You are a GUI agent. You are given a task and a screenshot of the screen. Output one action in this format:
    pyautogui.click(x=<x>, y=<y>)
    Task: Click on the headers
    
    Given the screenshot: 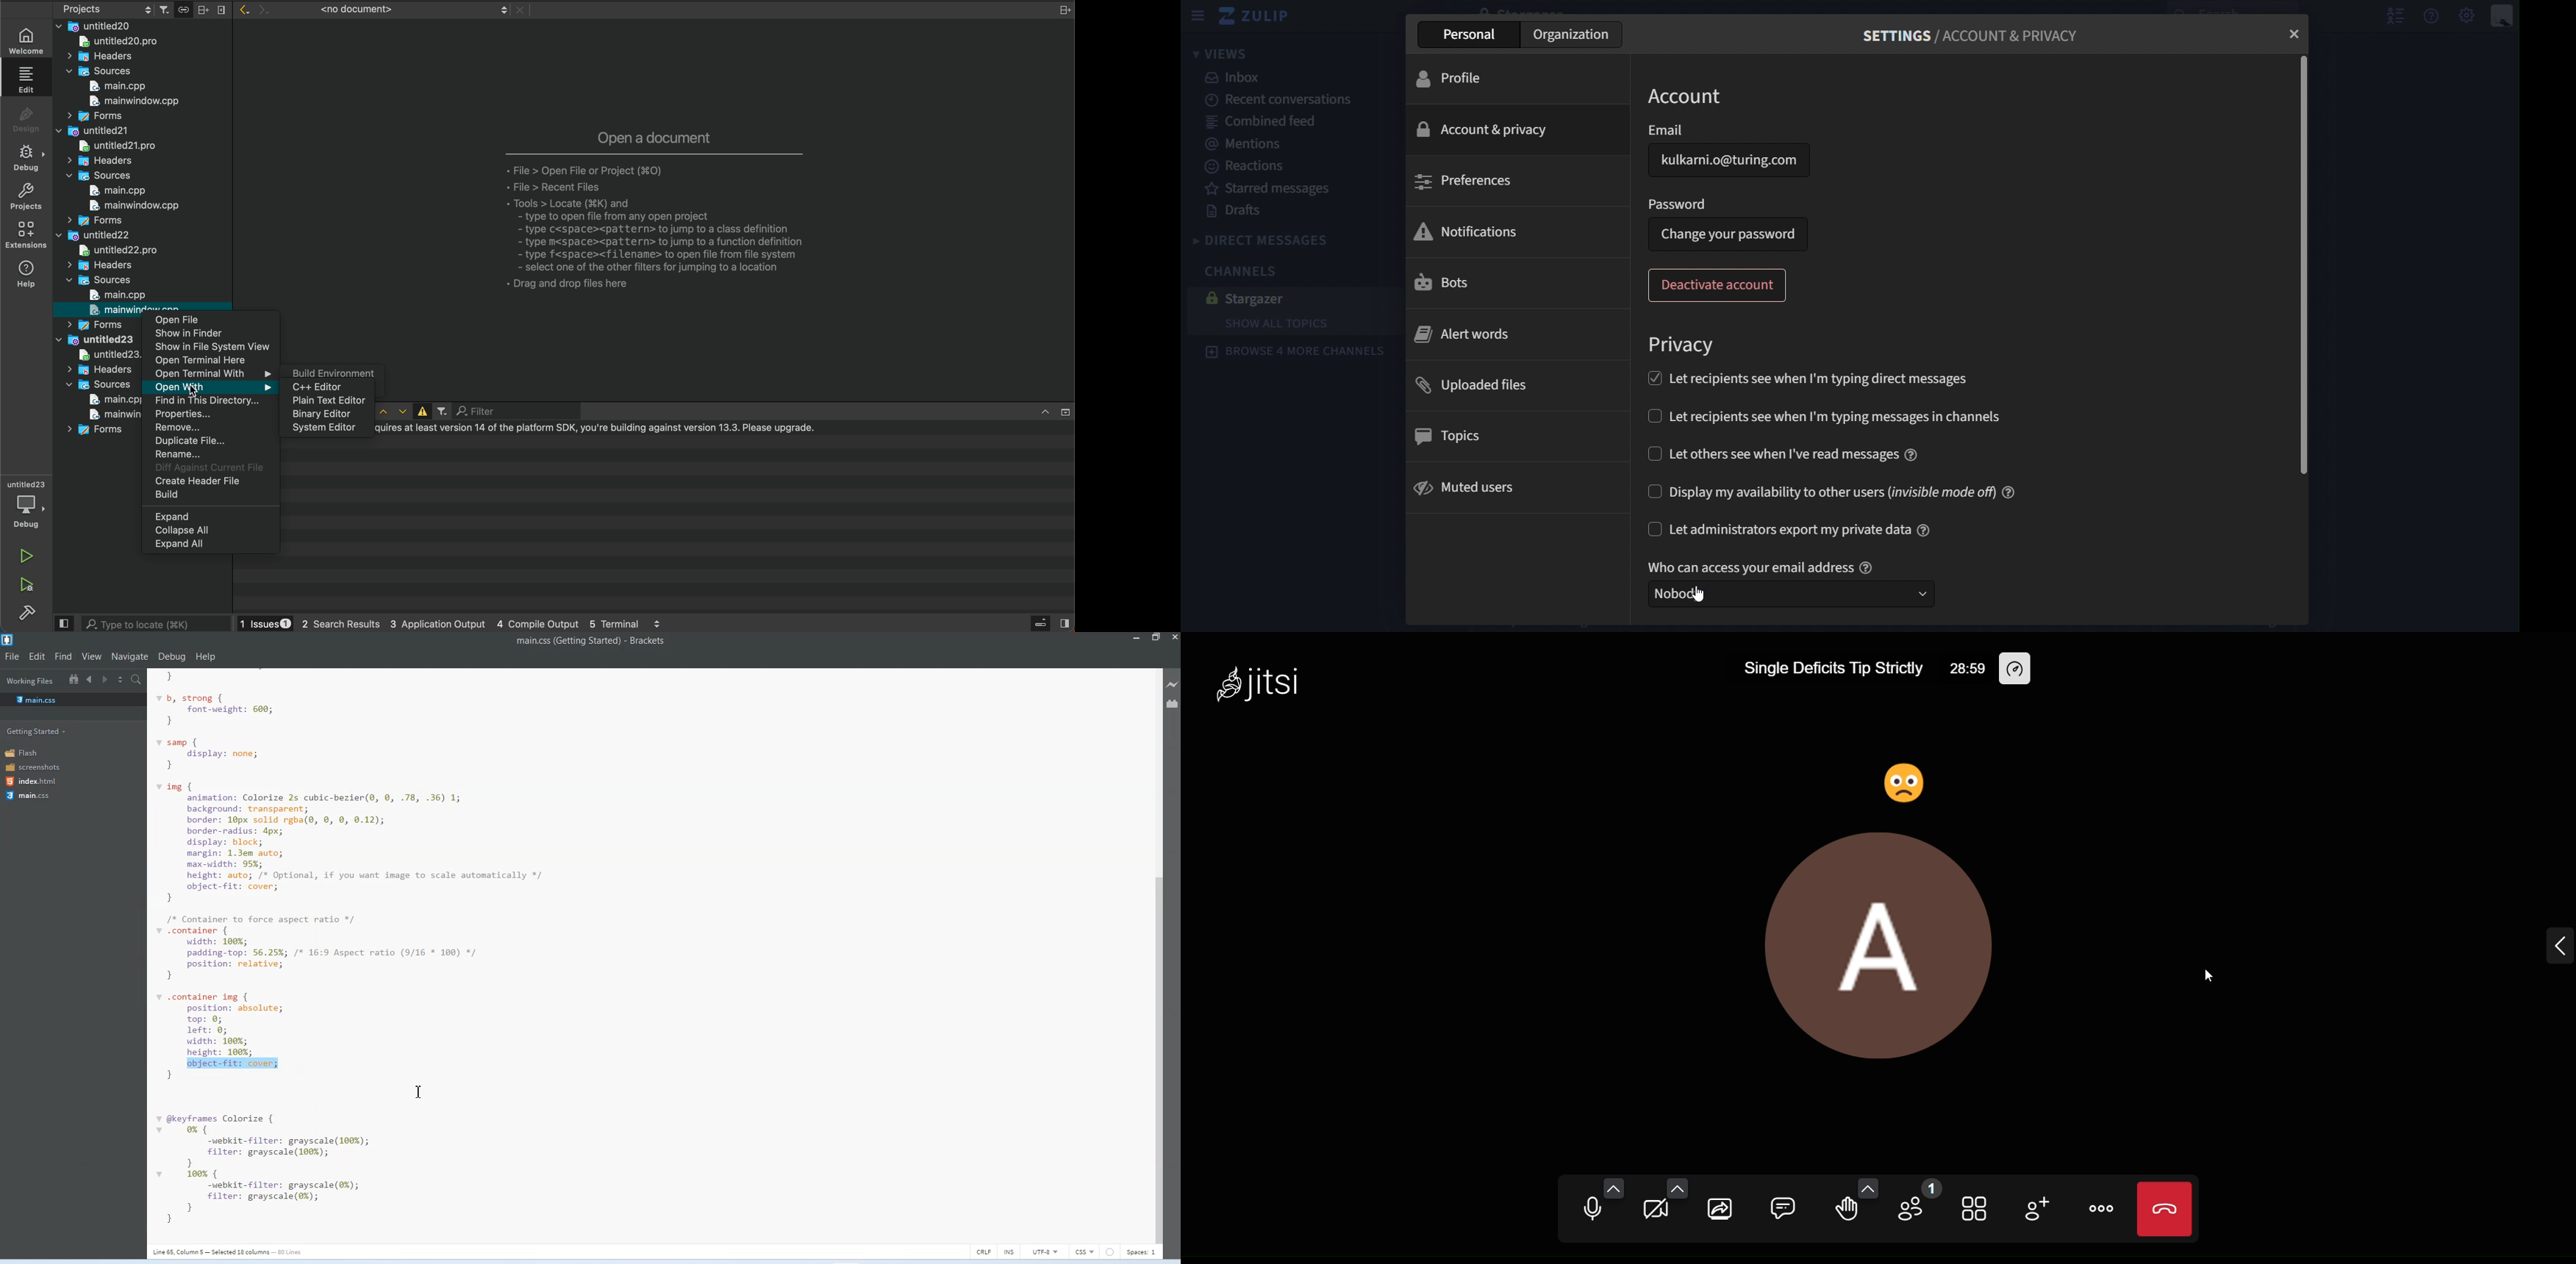 What is the action you would take?
    pyautogui.click(x=98, y=265)
    